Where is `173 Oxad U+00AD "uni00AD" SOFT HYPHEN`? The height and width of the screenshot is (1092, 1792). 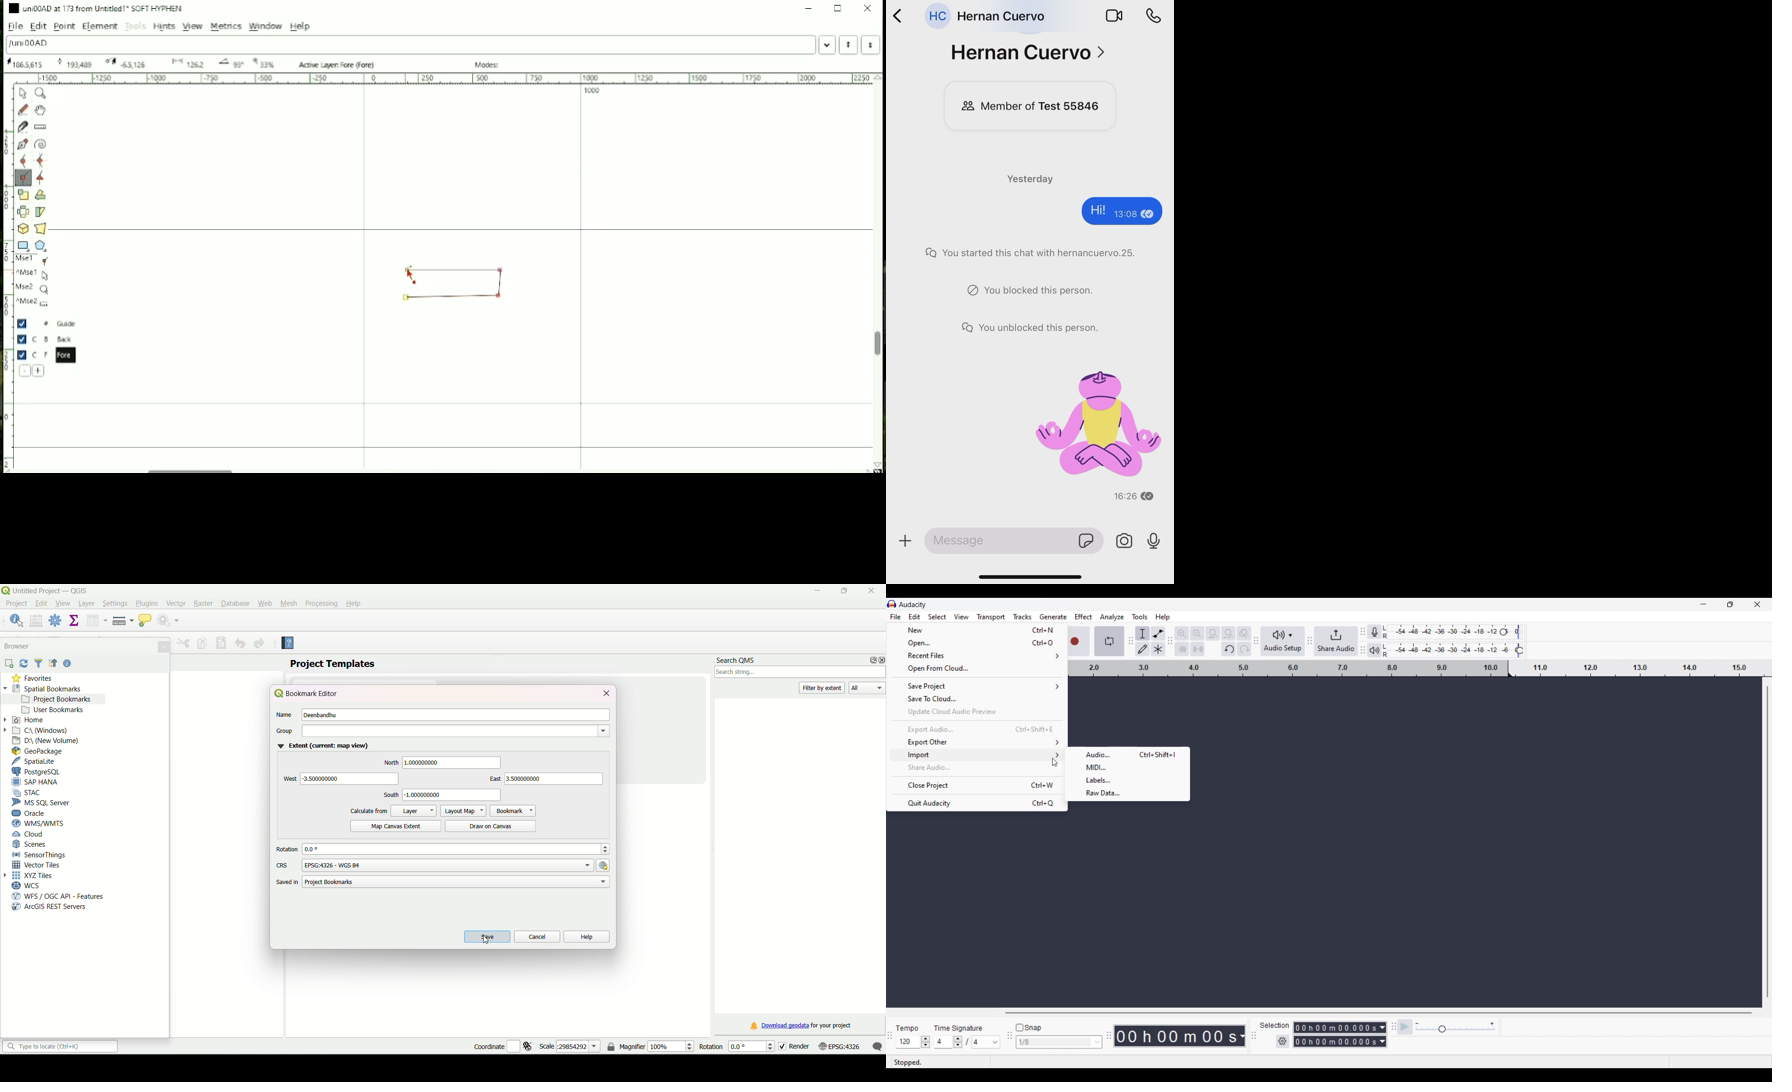 173 Oxad U+00AD "uni00AD" SOFT HYPHEN is located at coordinates (24, 64).